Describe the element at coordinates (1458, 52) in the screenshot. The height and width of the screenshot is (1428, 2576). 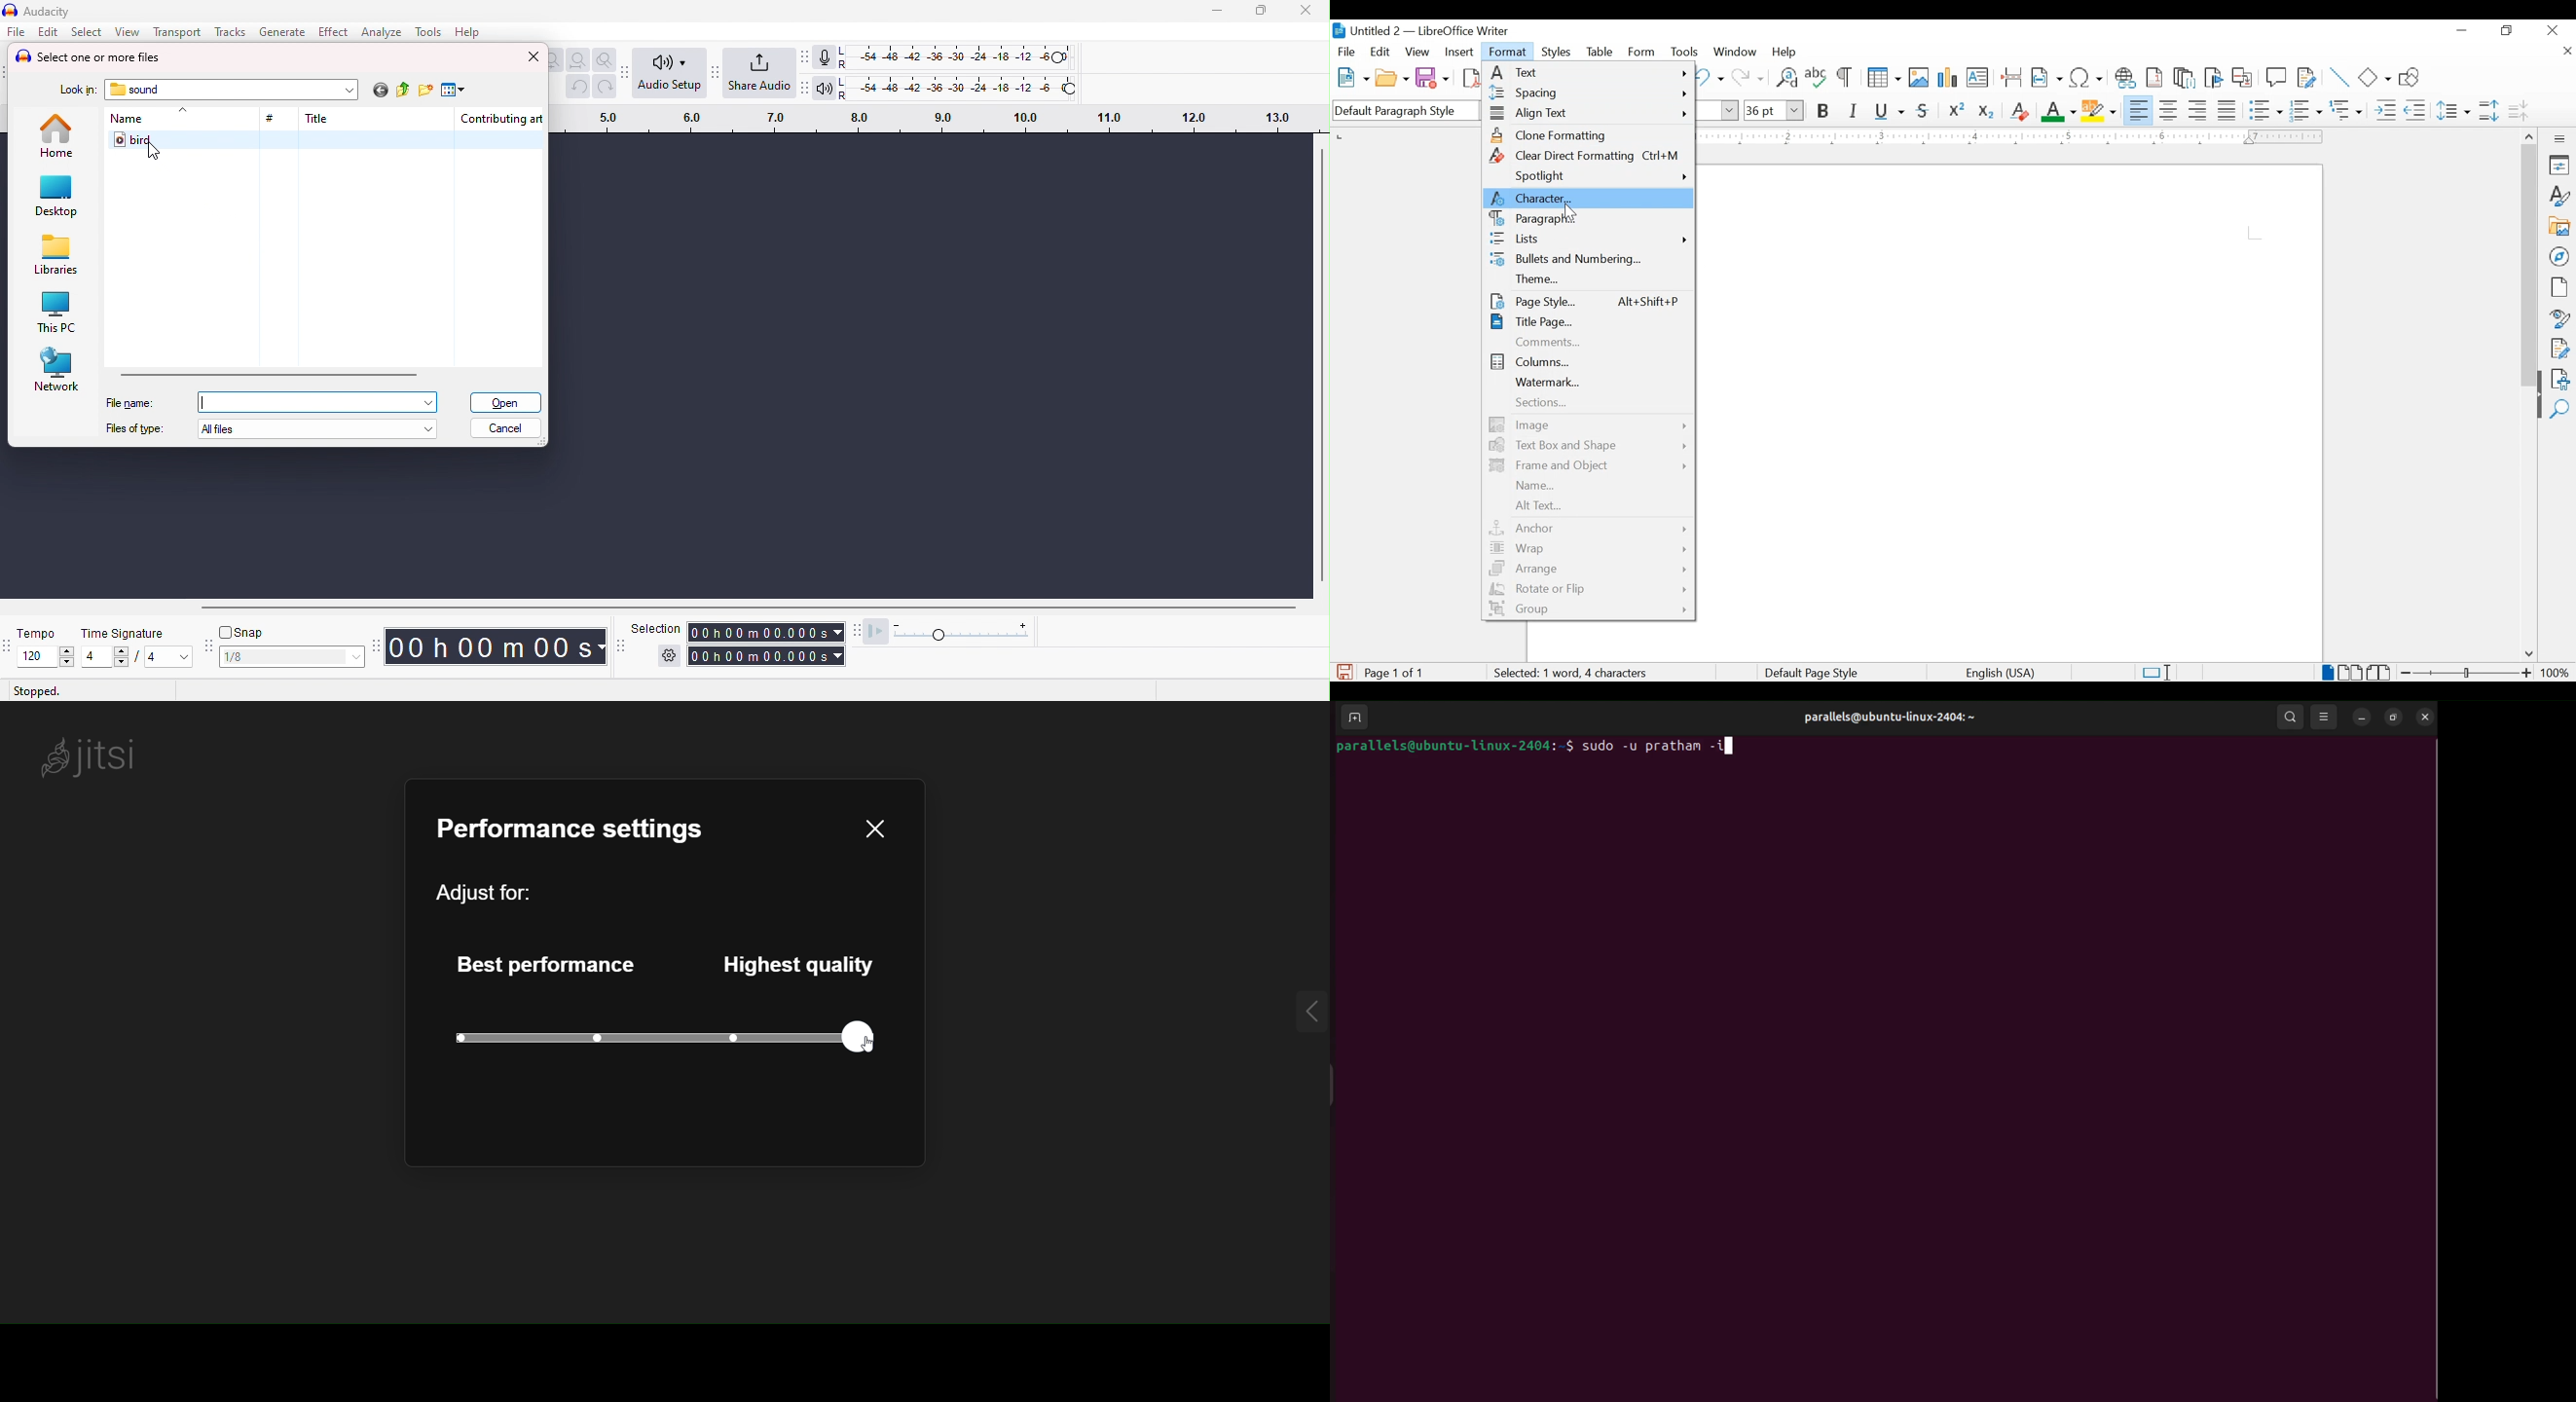
I see `insert` at that location.